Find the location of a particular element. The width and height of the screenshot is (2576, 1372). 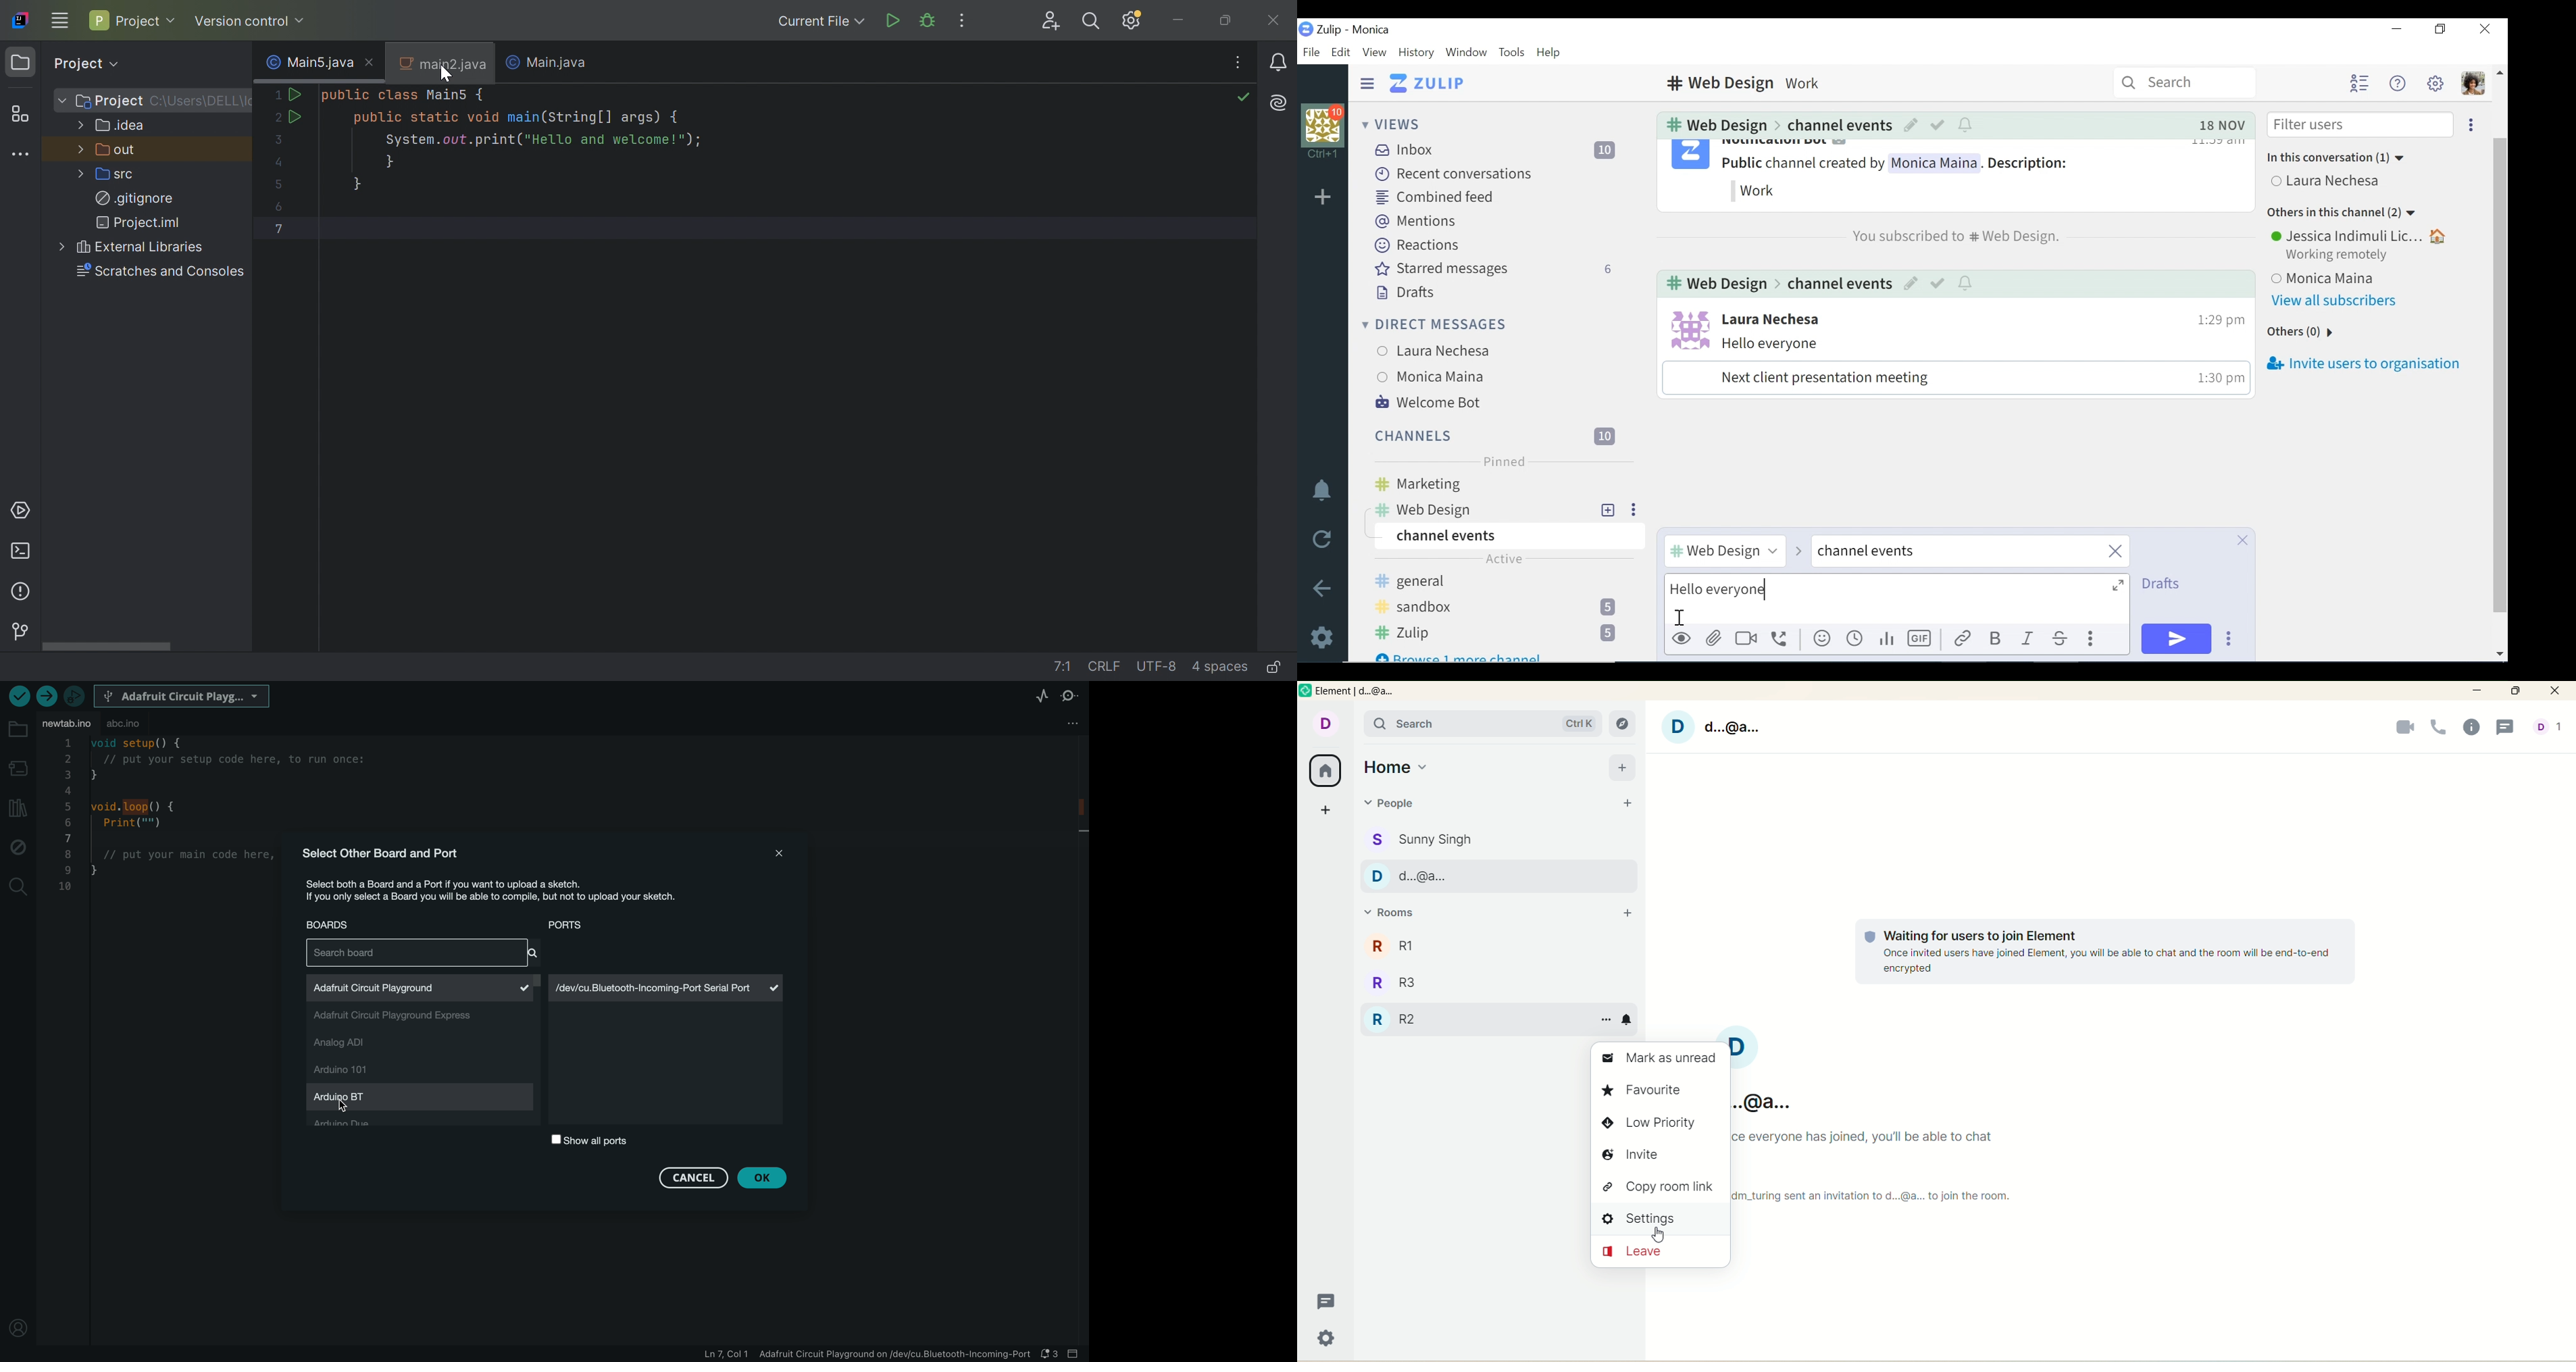

maximum is located at coordinates (2516, 691).